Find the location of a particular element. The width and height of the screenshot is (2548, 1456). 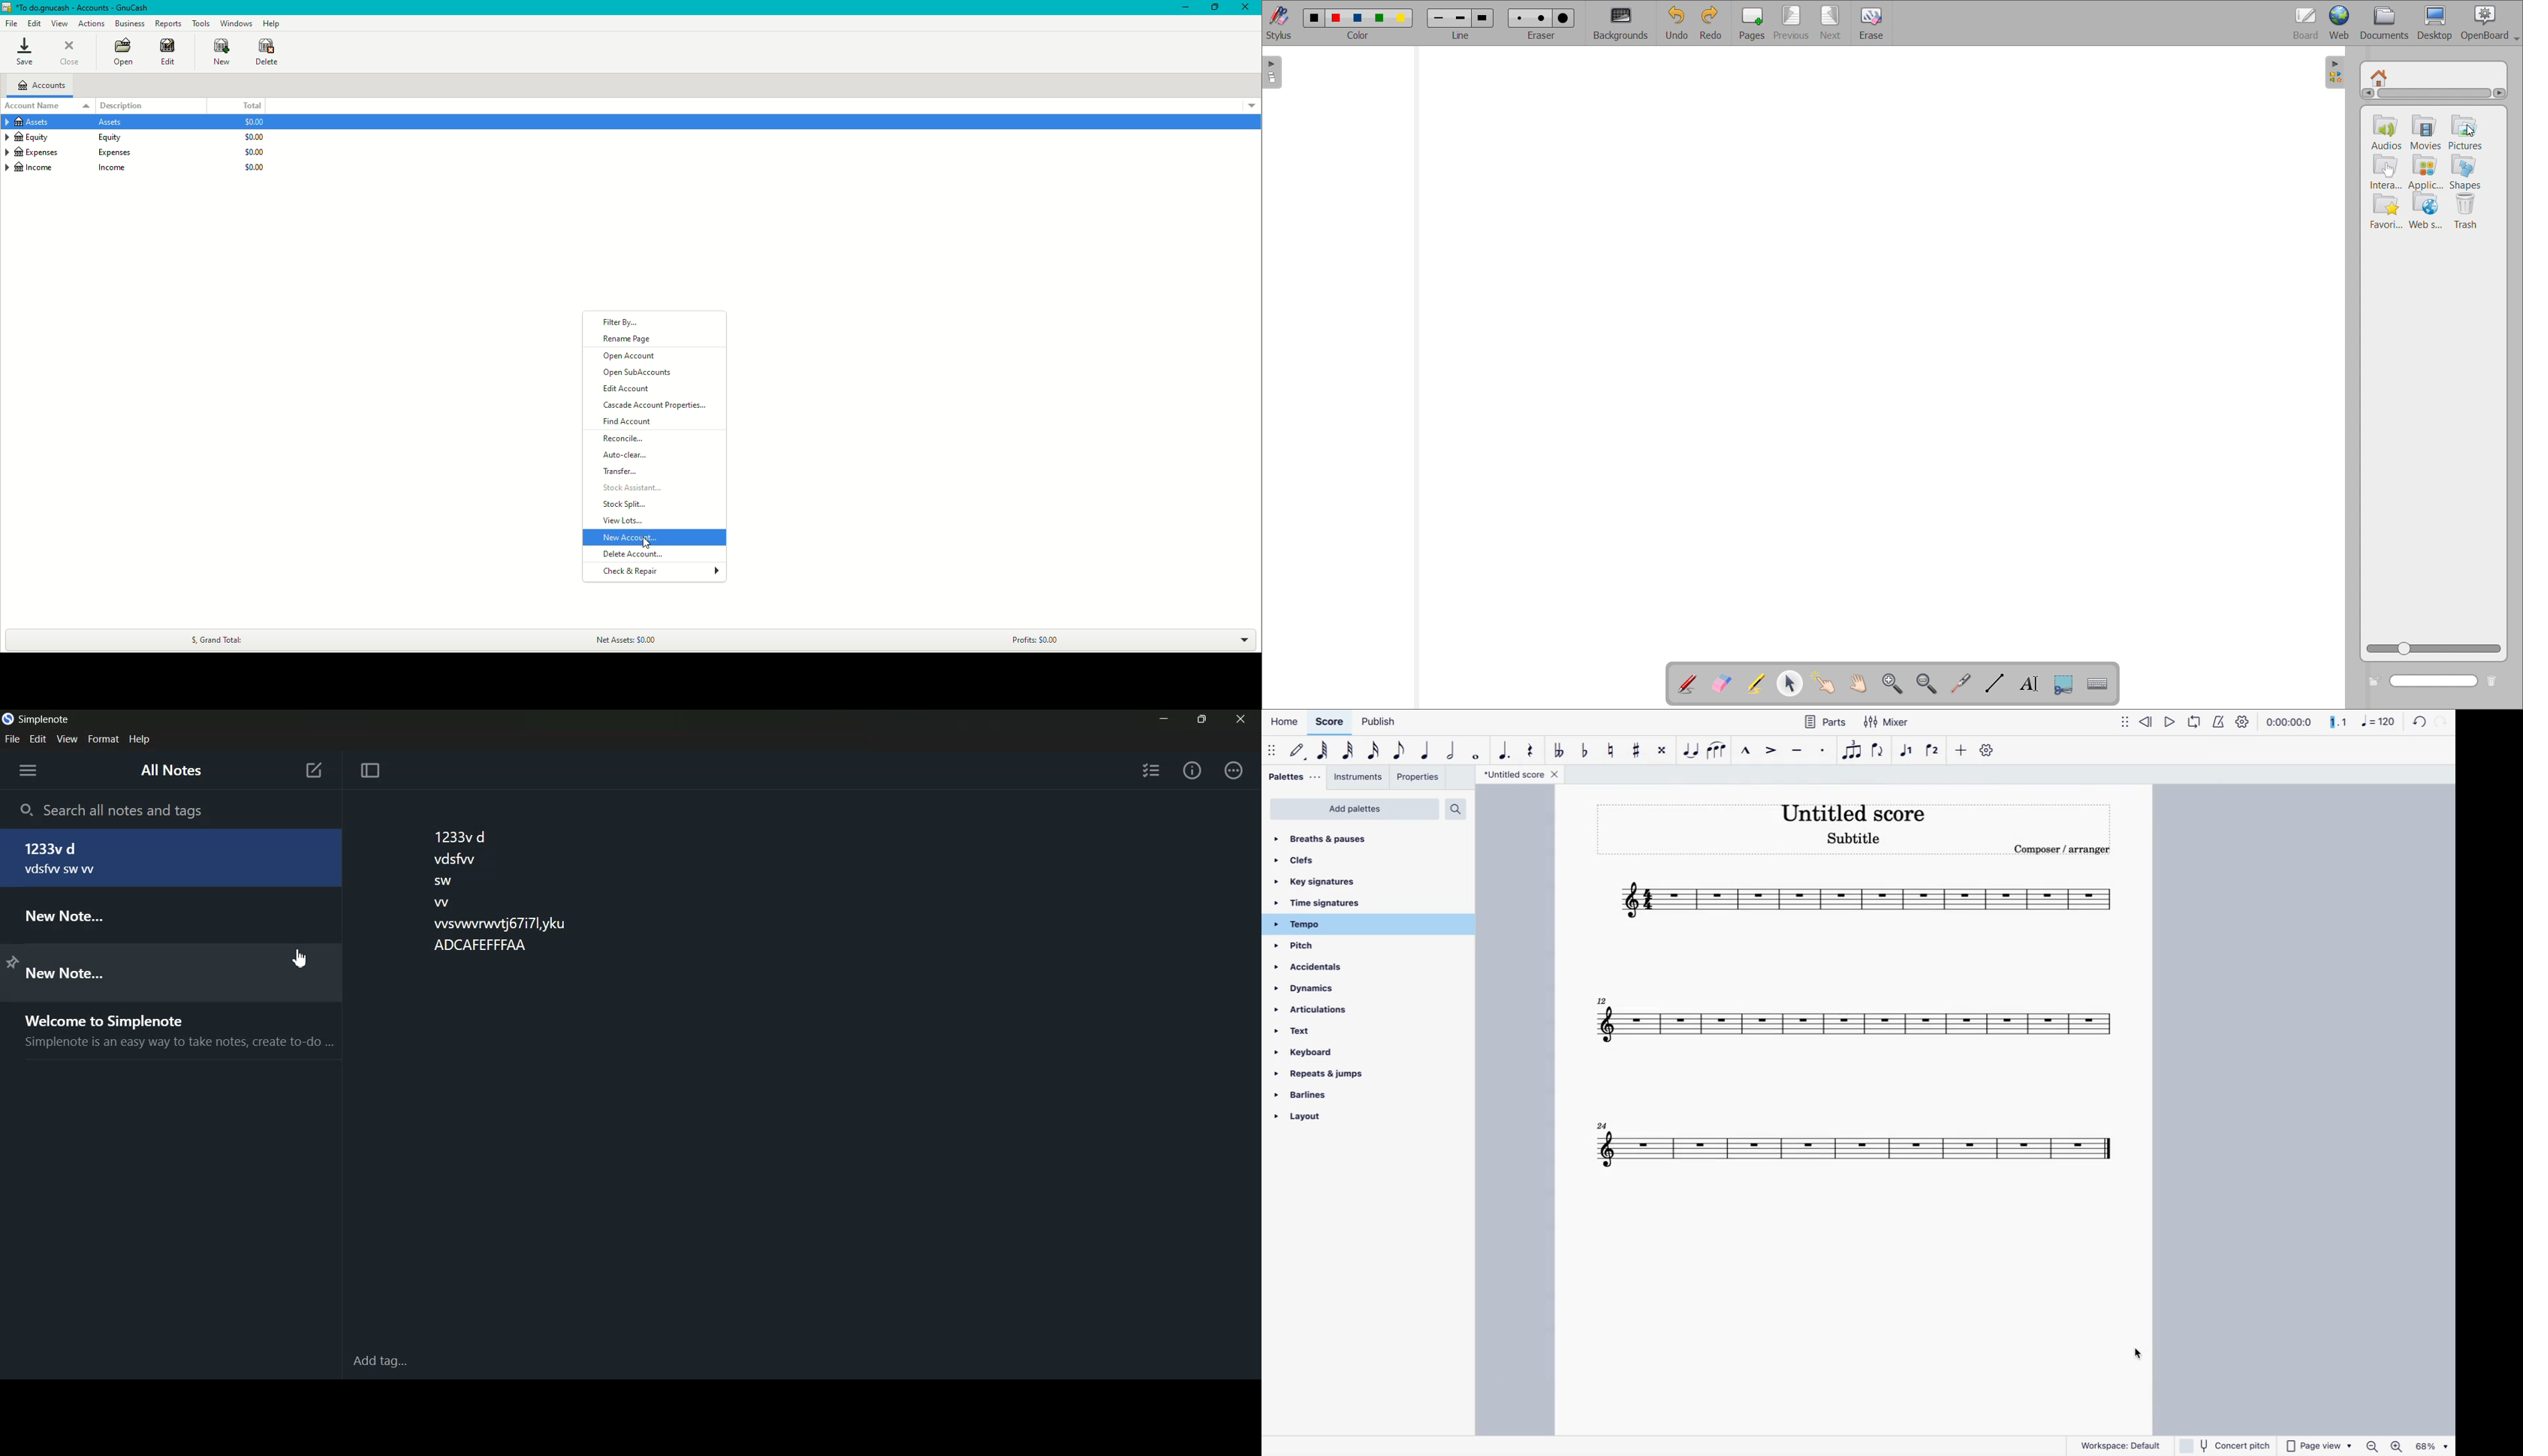

Toggle focus mode is located at coordinates (370, 771).